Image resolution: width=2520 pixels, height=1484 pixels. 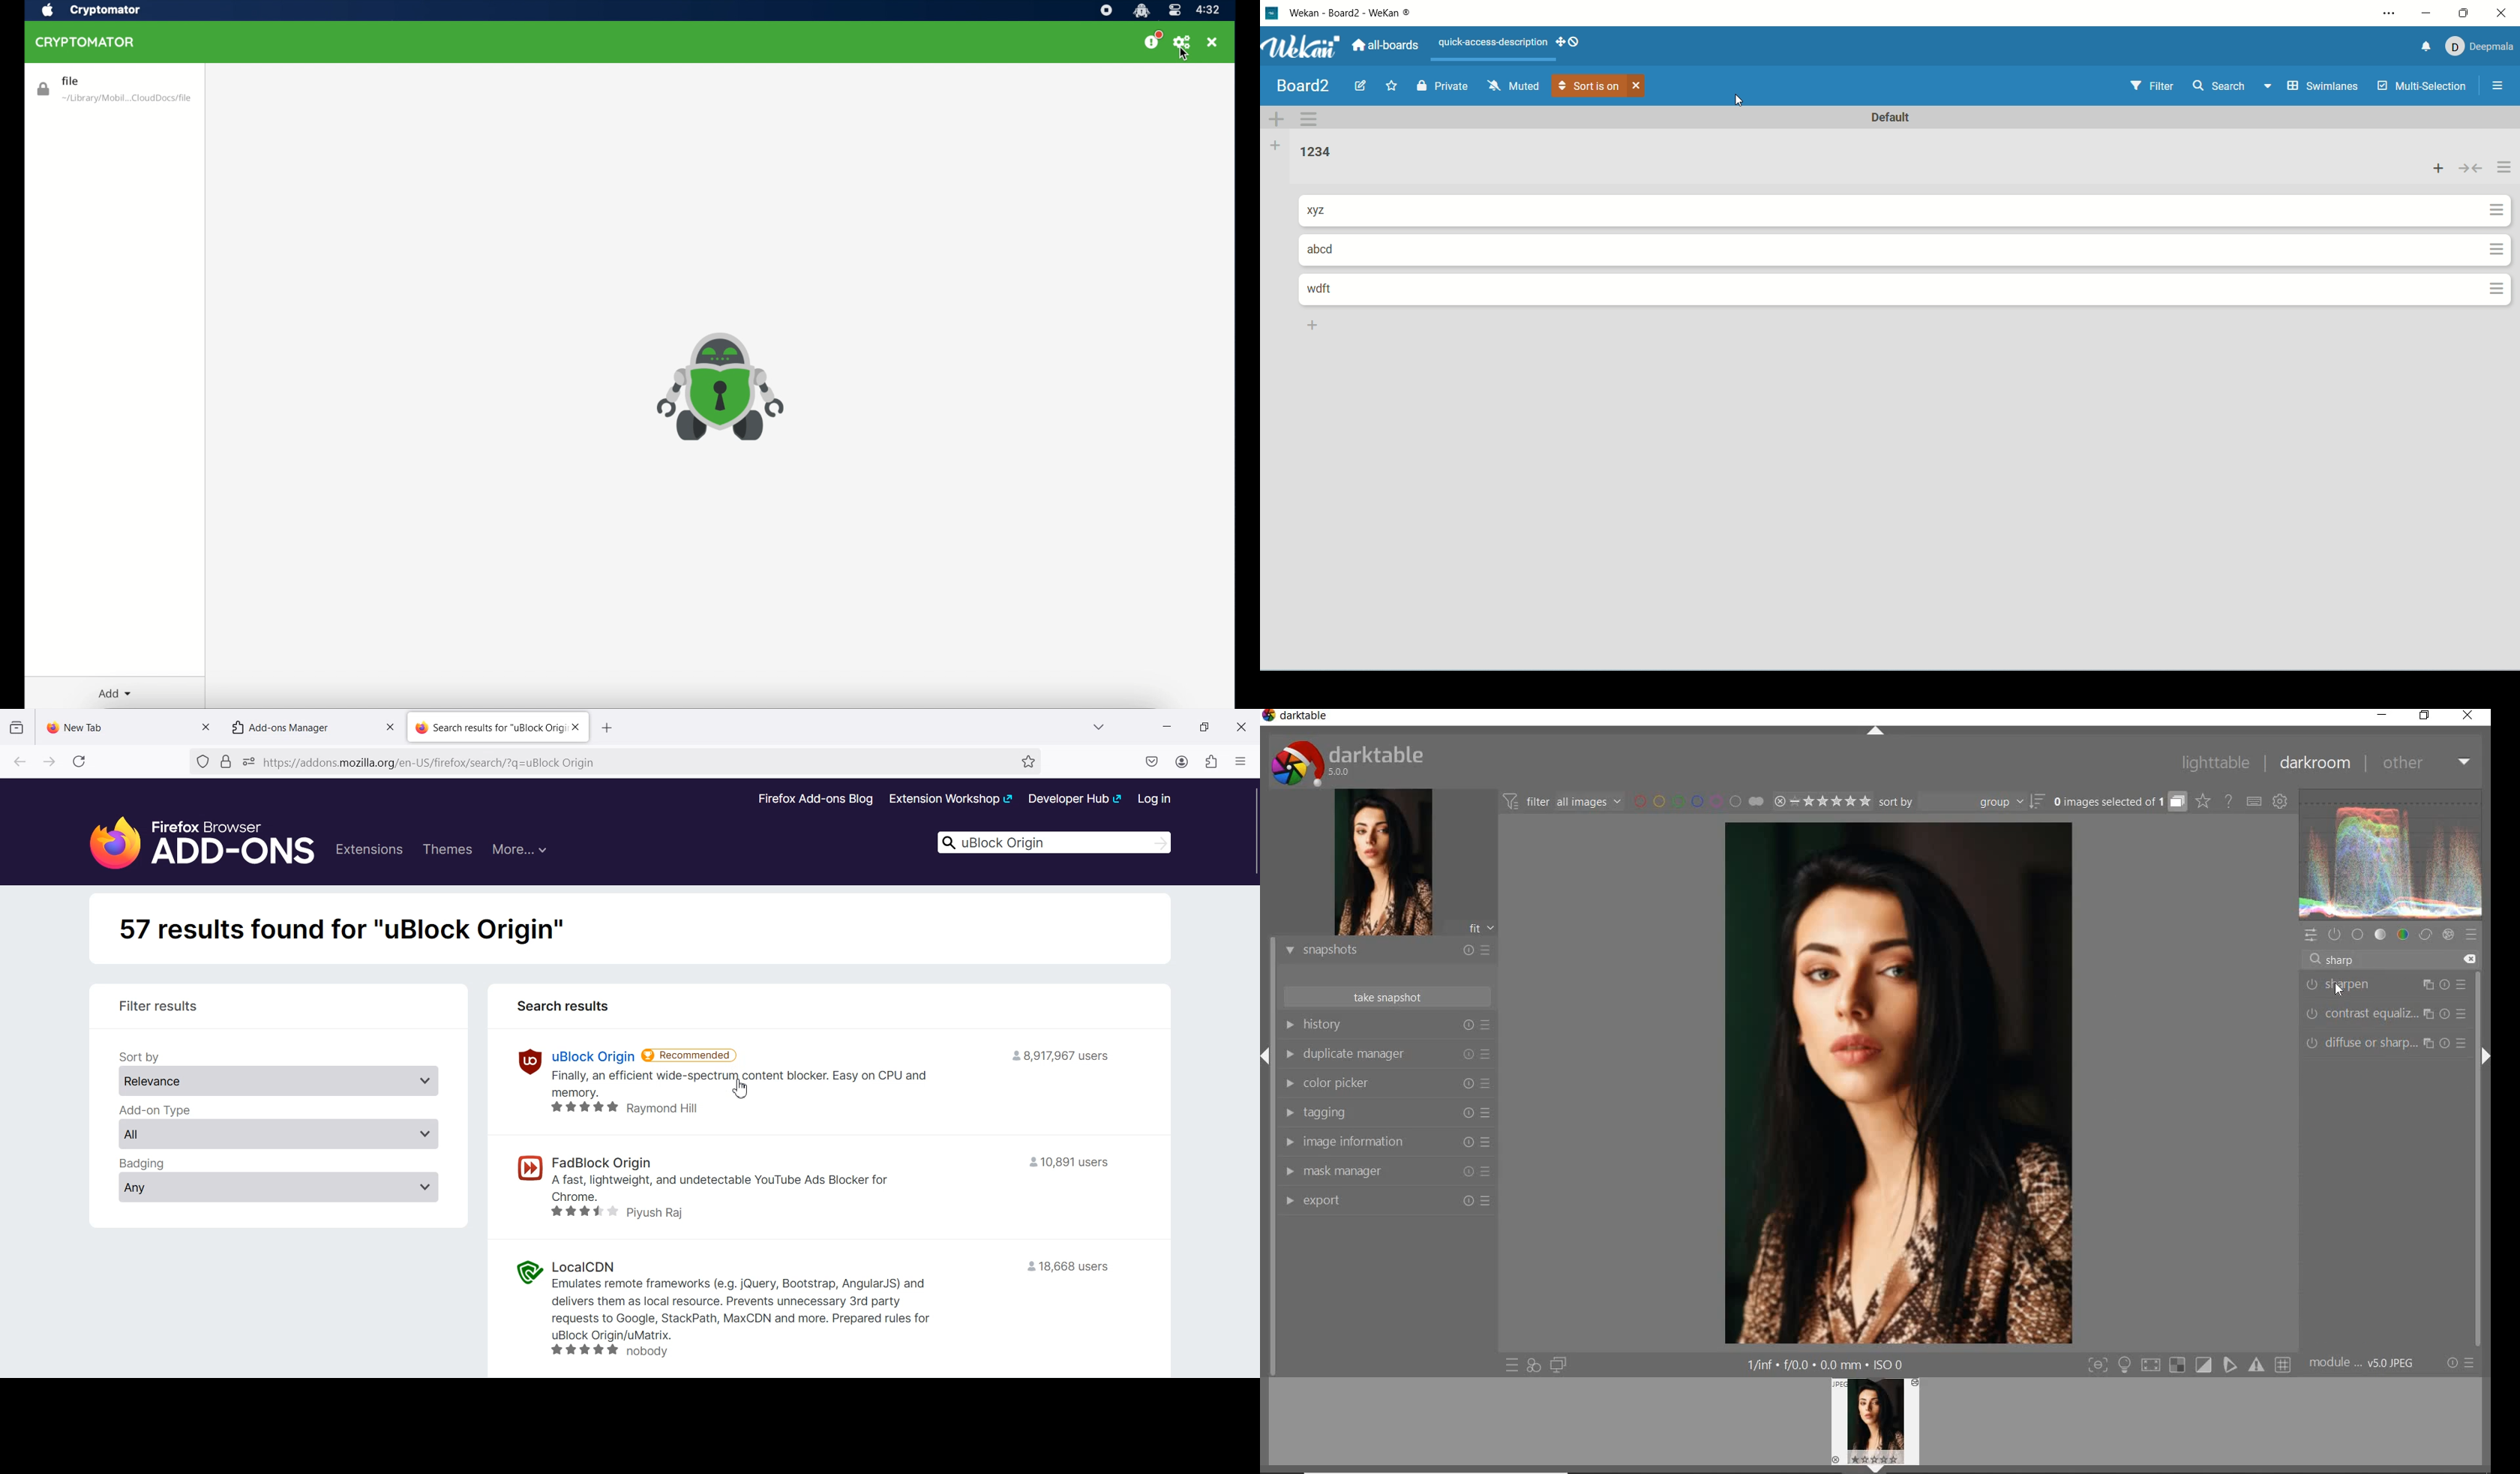 I want to click on filter all images by module order, so click(x=1563, y=803).